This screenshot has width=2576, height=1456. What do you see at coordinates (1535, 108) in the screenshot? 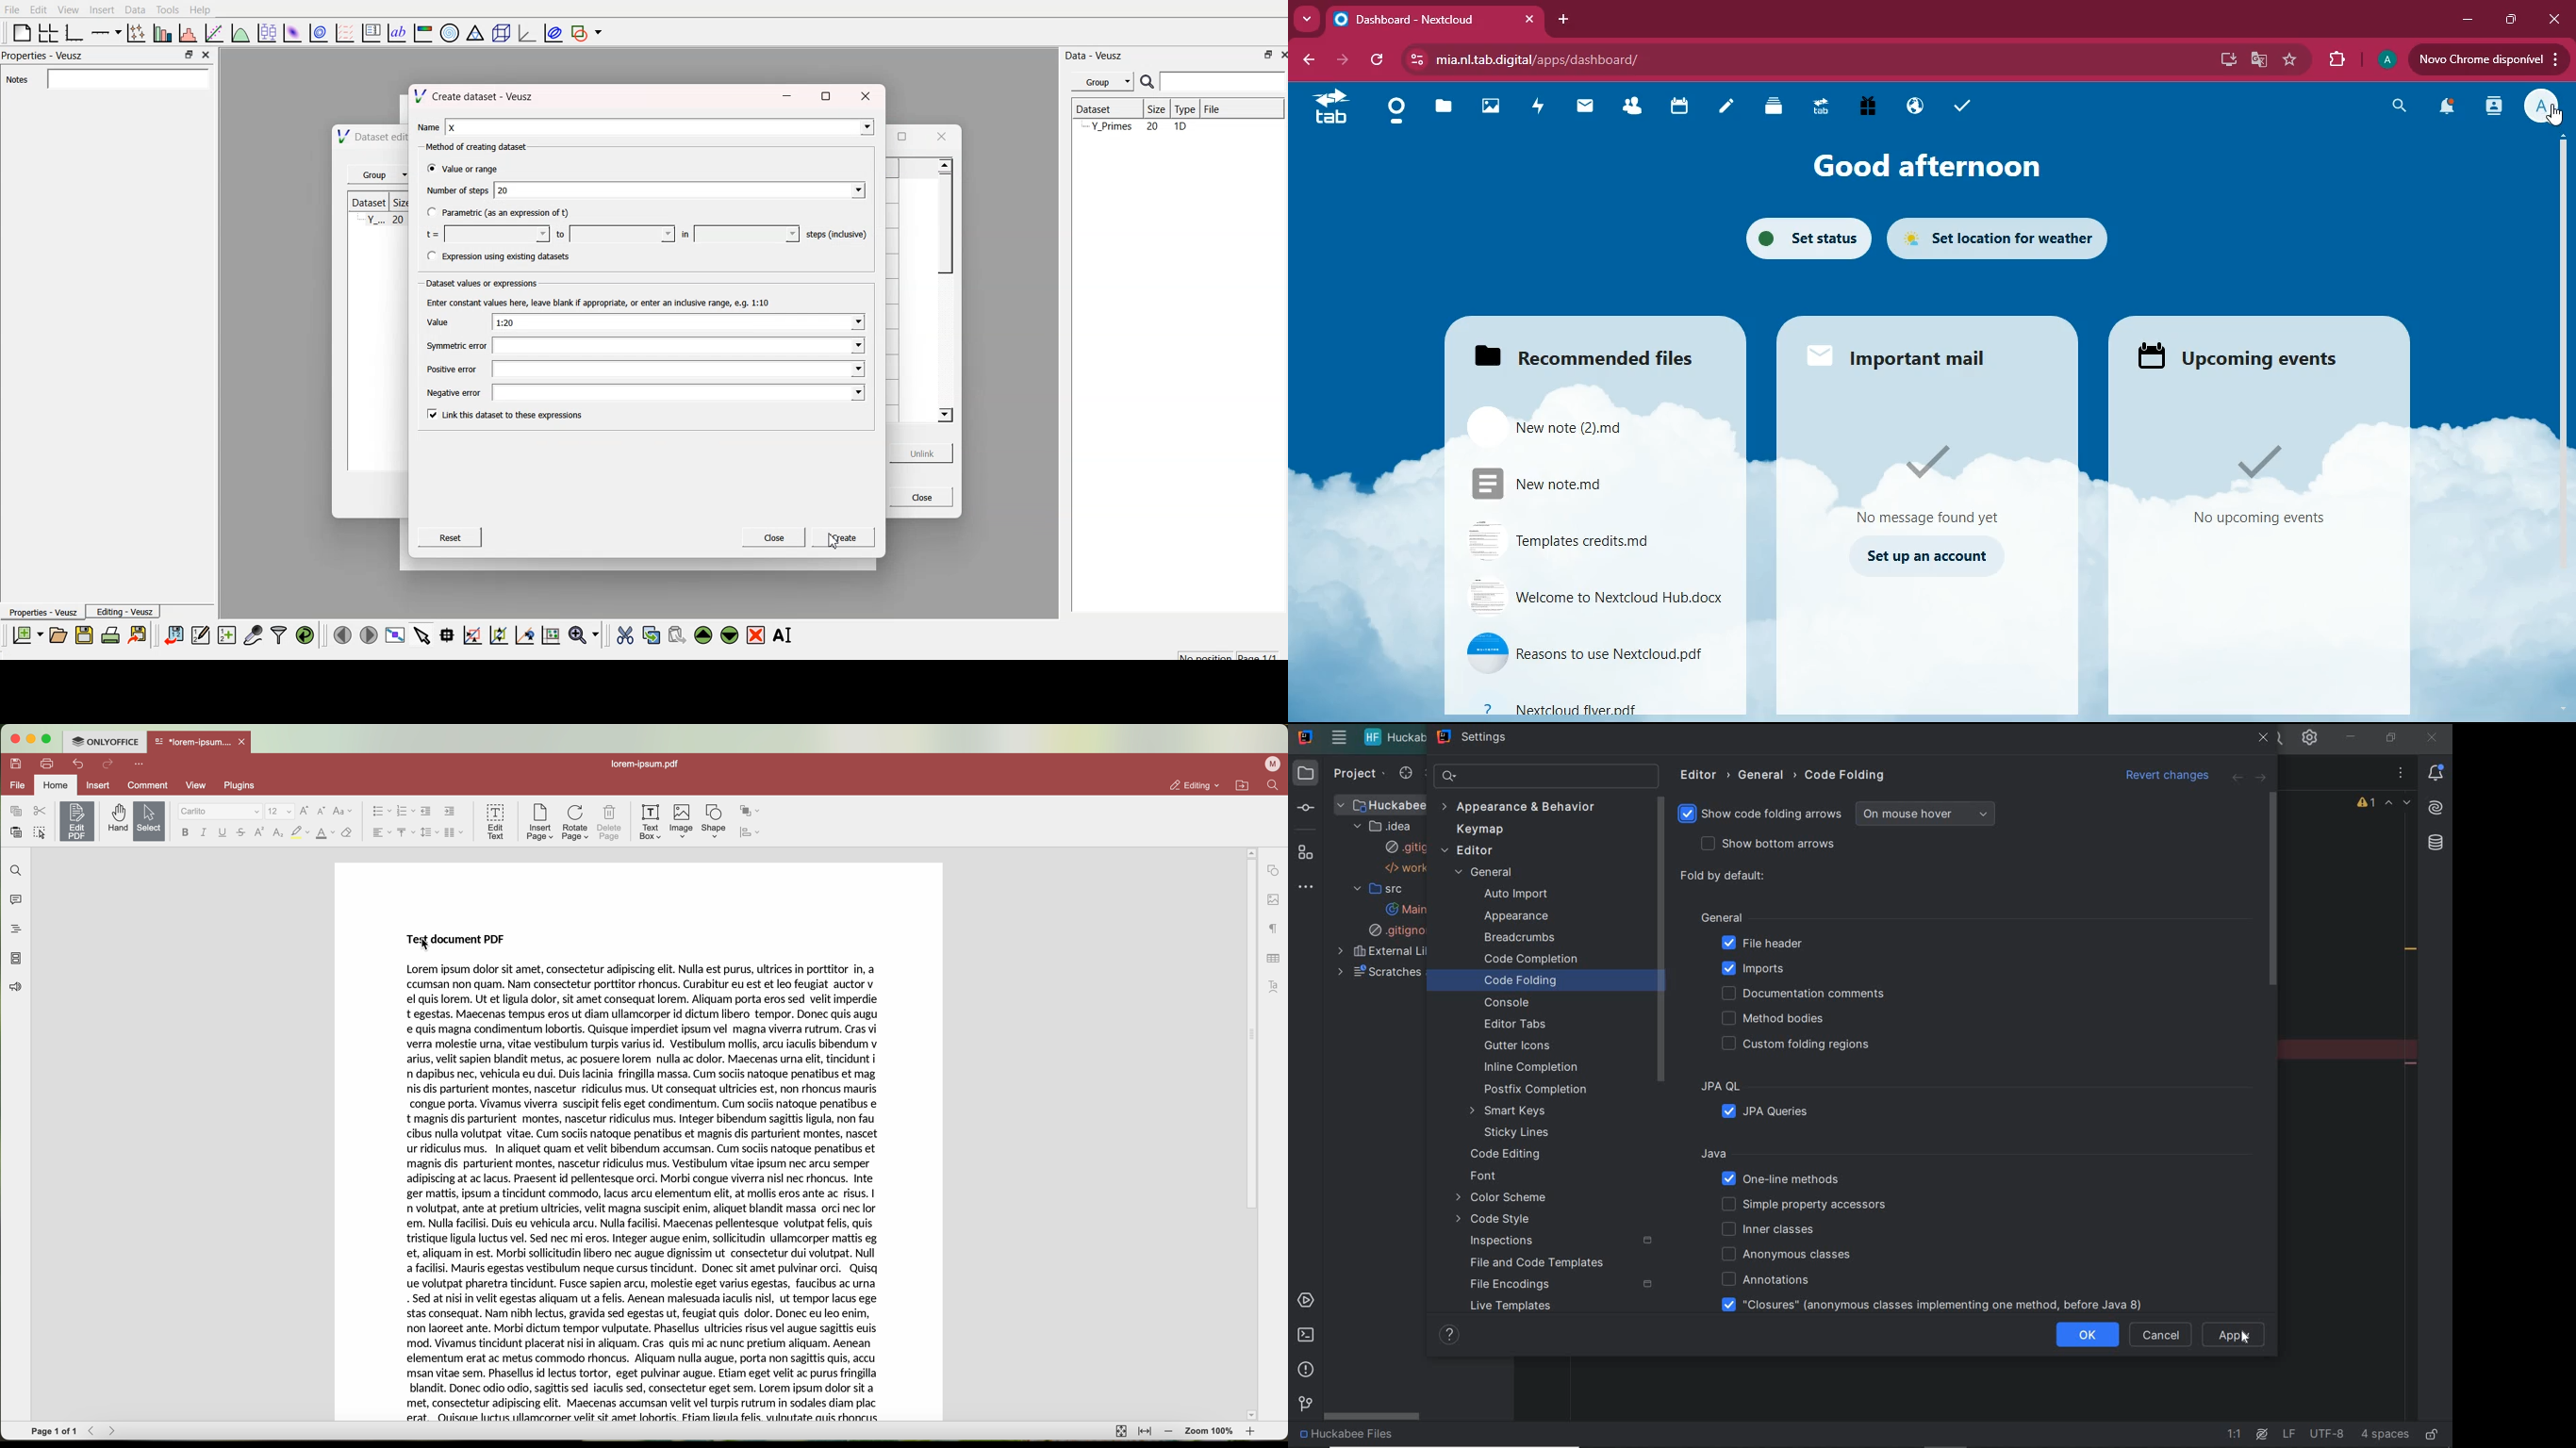
I see `activity` at bounding box center [1535, 108].